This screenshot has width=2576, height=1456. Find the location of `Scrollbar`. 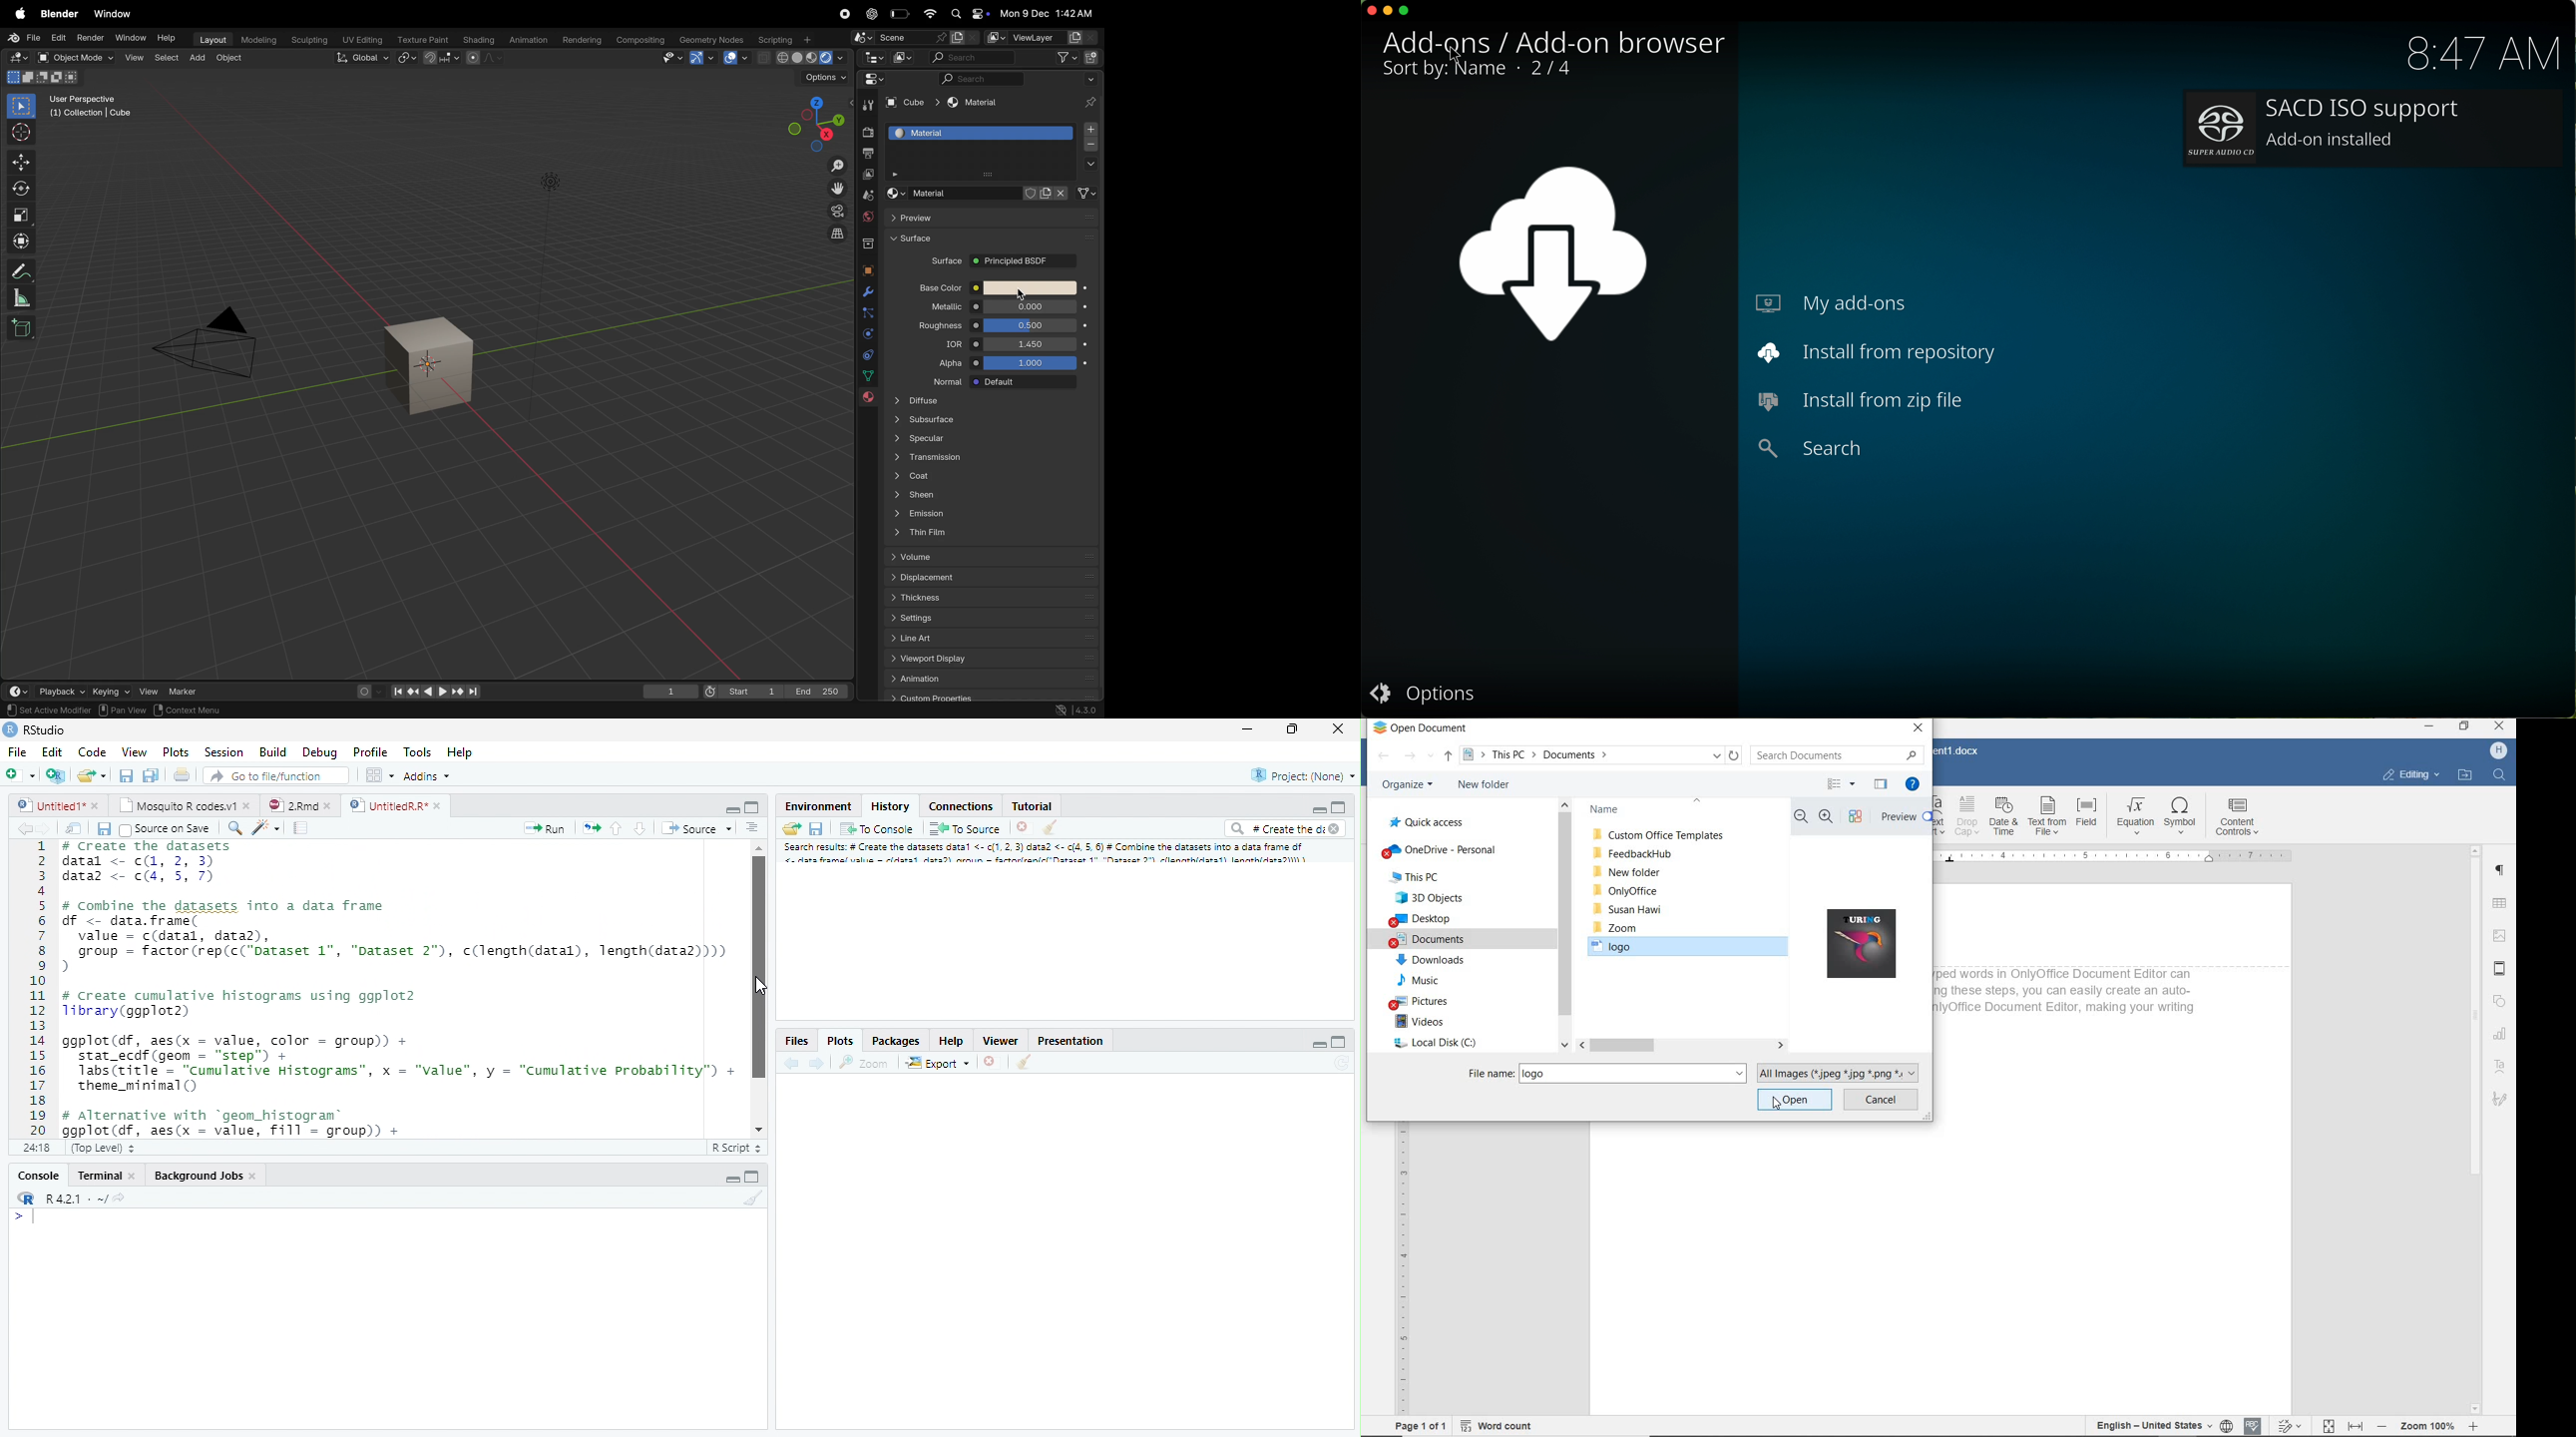

Scrollbar is located at coordinates (757, 986).